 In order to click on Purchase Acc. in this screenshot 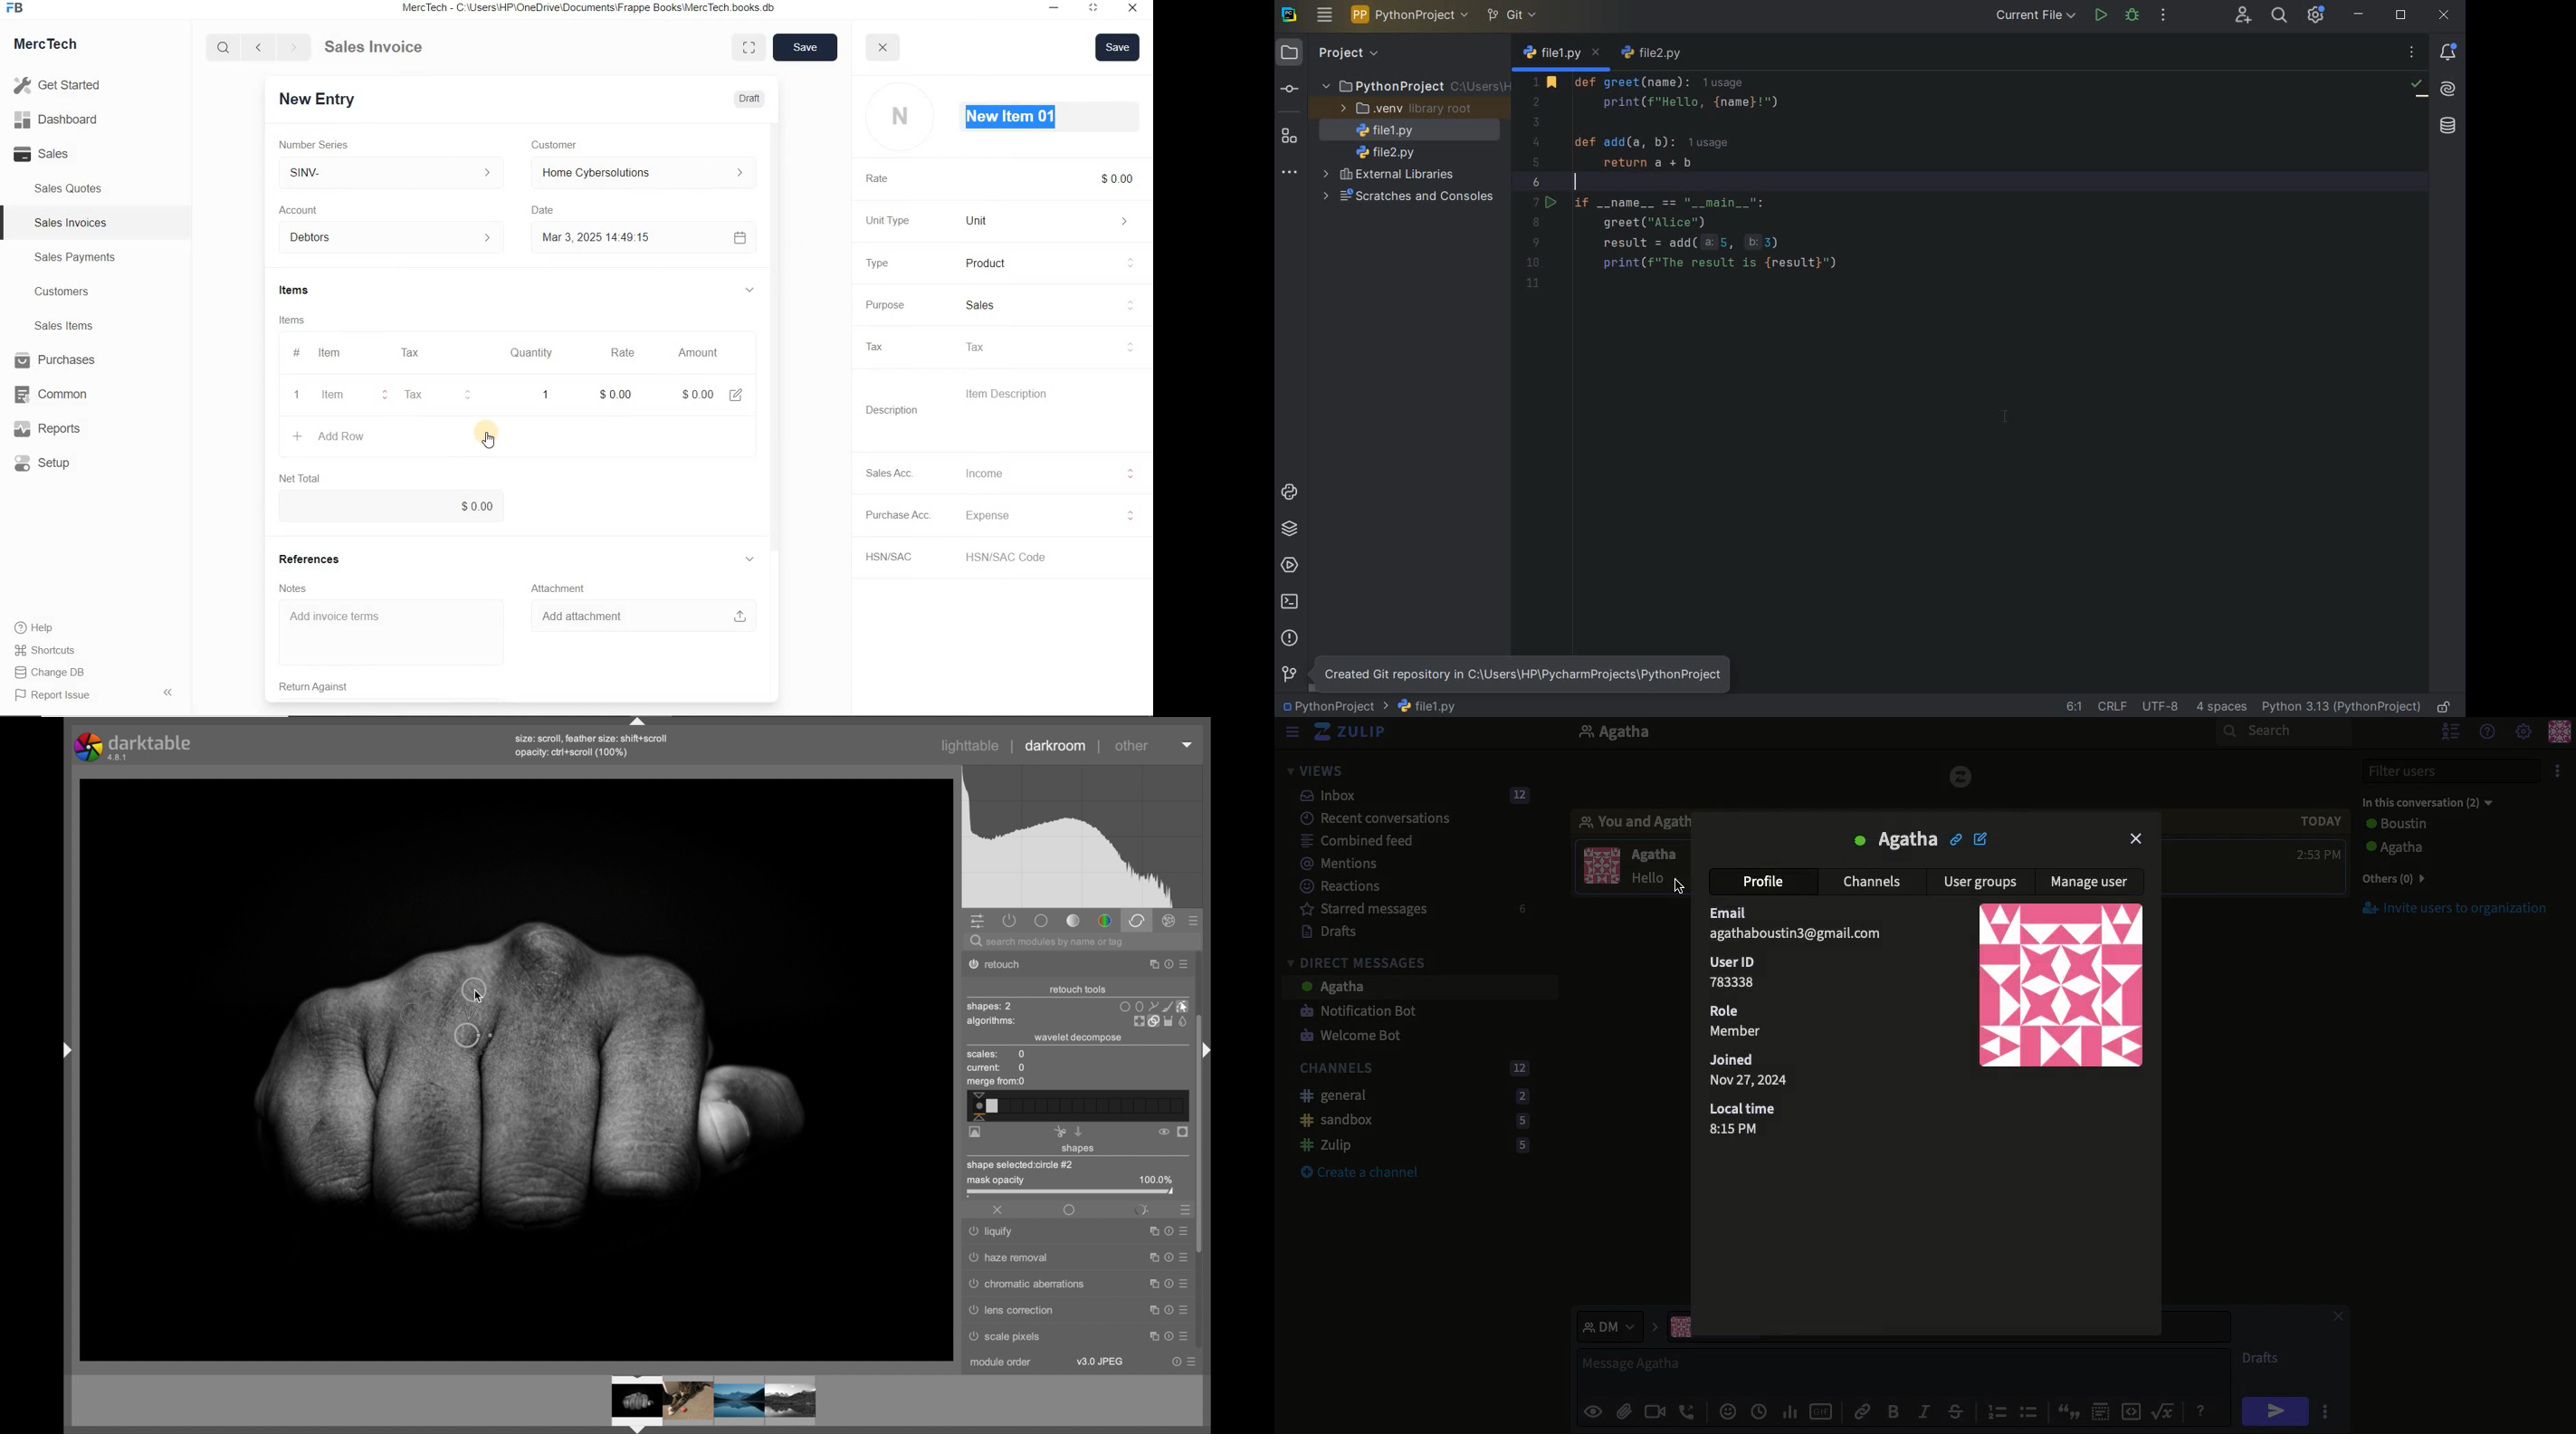, I will do `click(900, 516)`.